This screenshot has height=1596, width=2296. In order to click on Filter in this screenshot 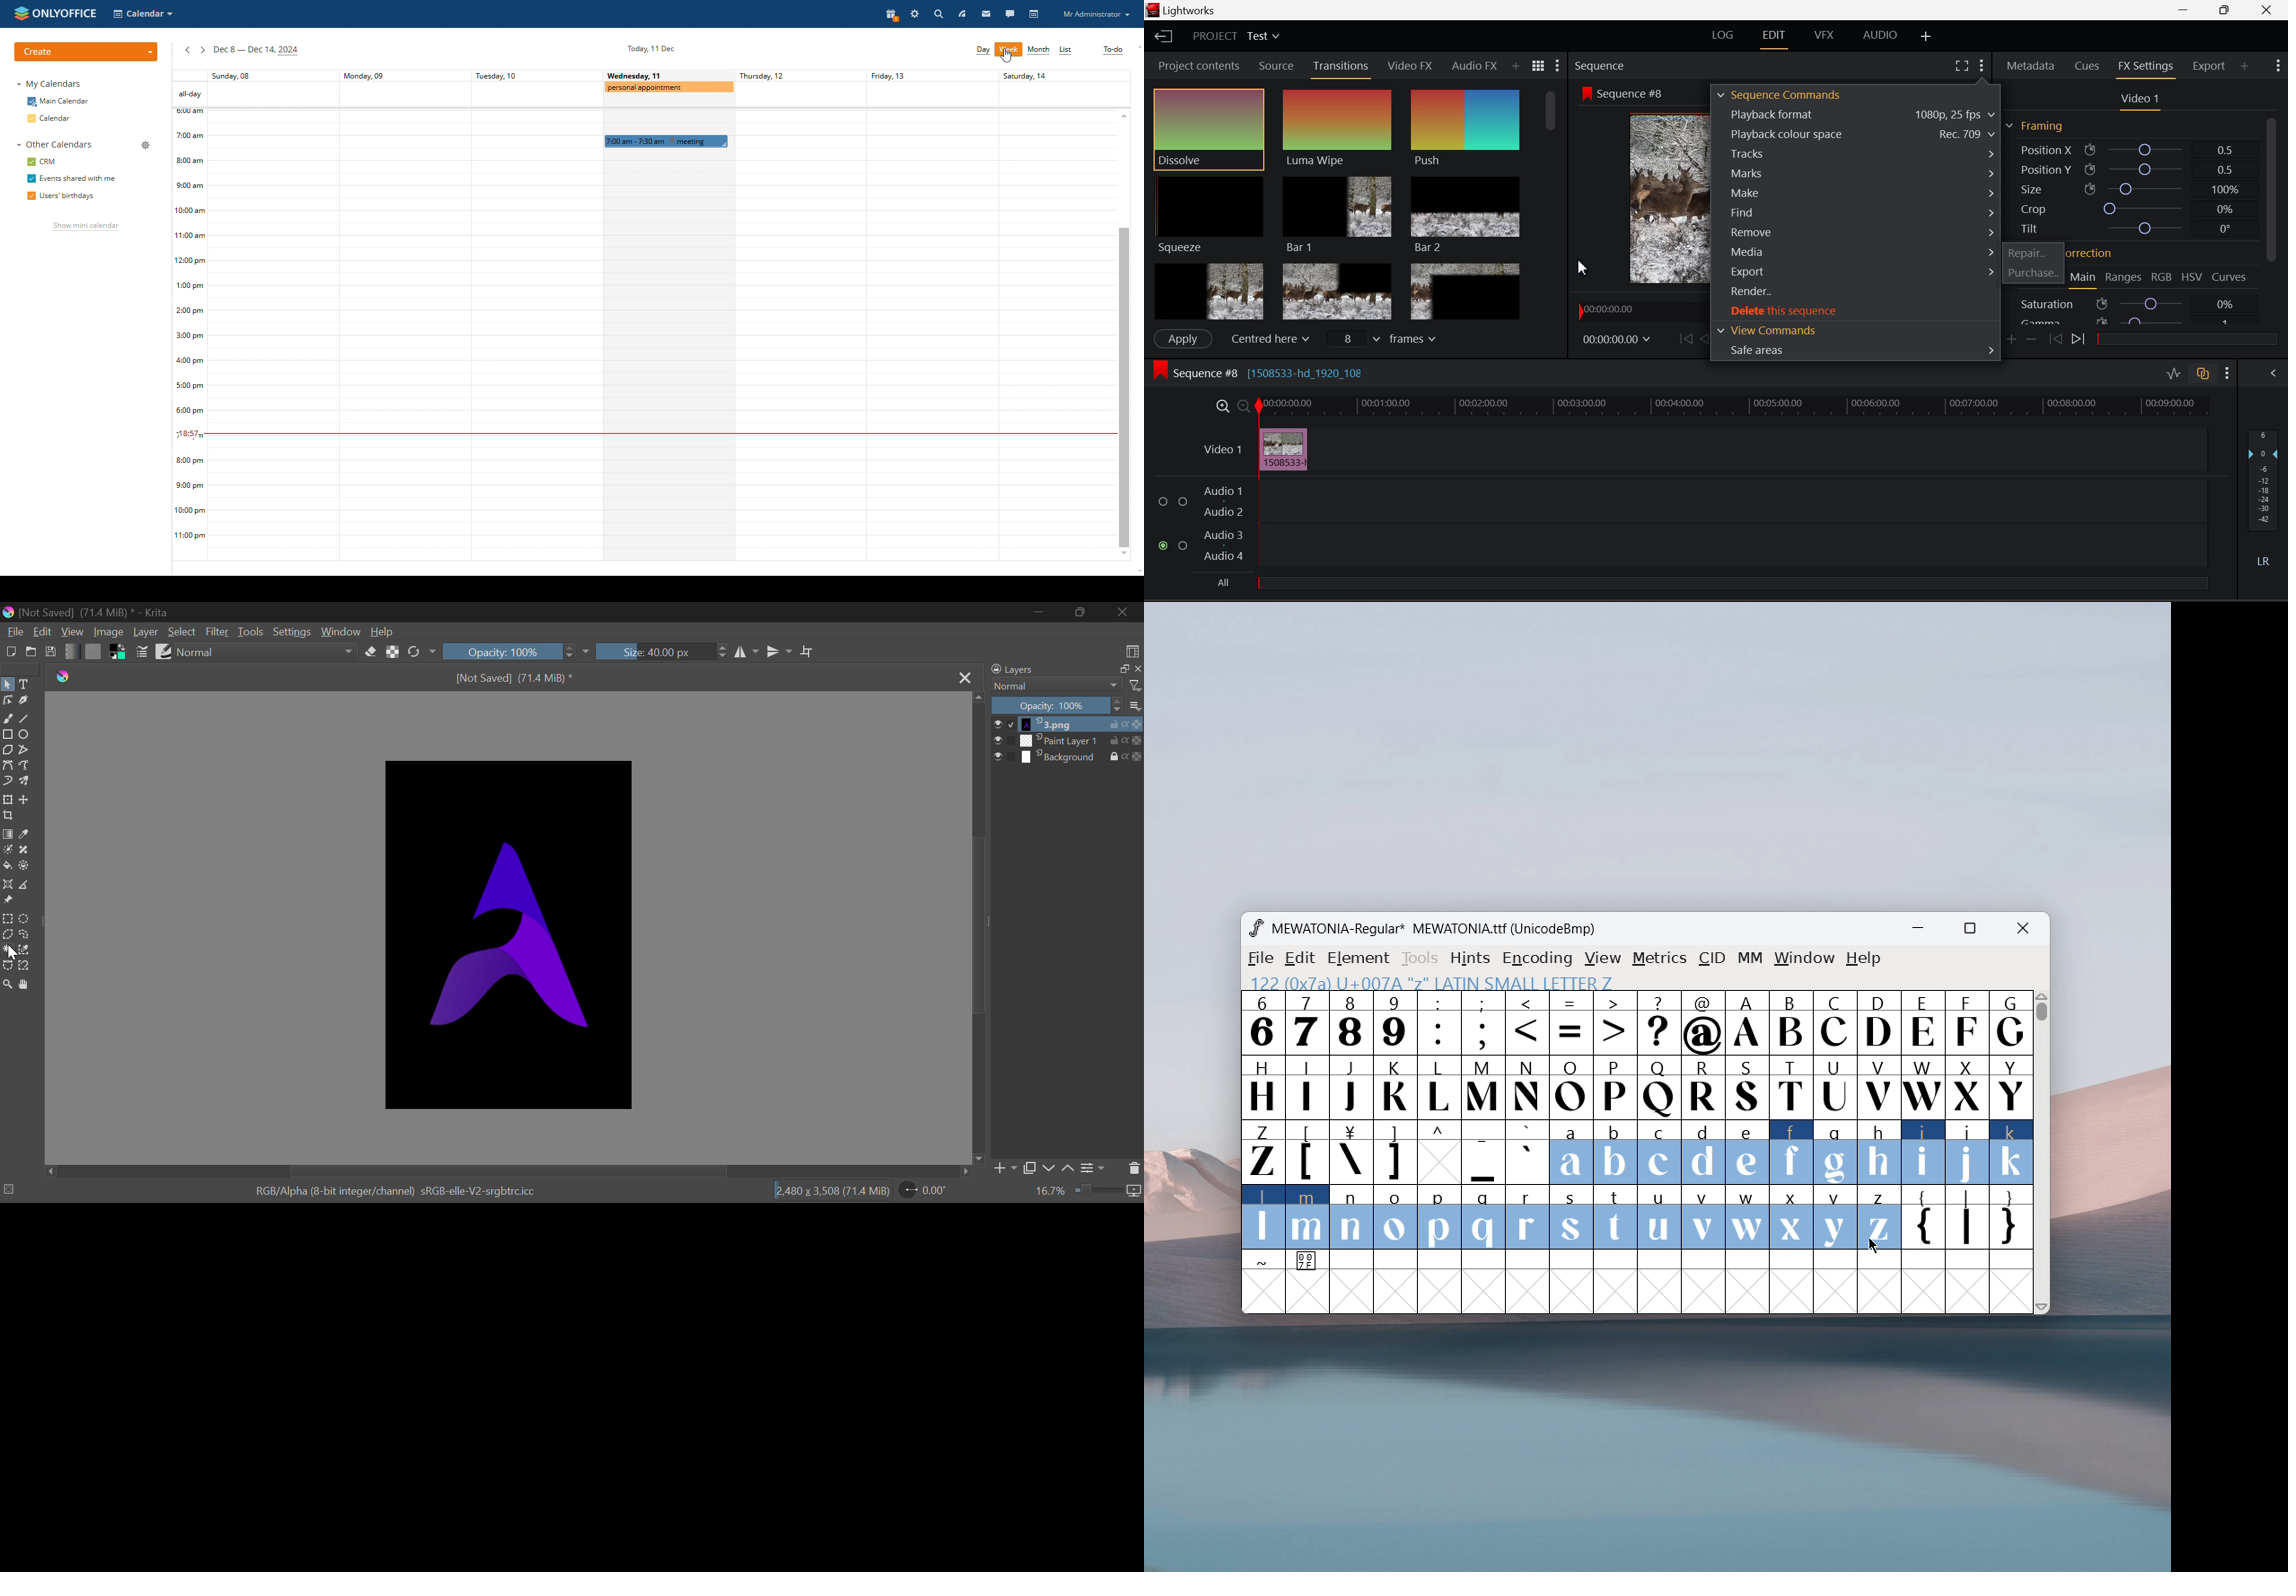, I will do `click(219, 632)`.